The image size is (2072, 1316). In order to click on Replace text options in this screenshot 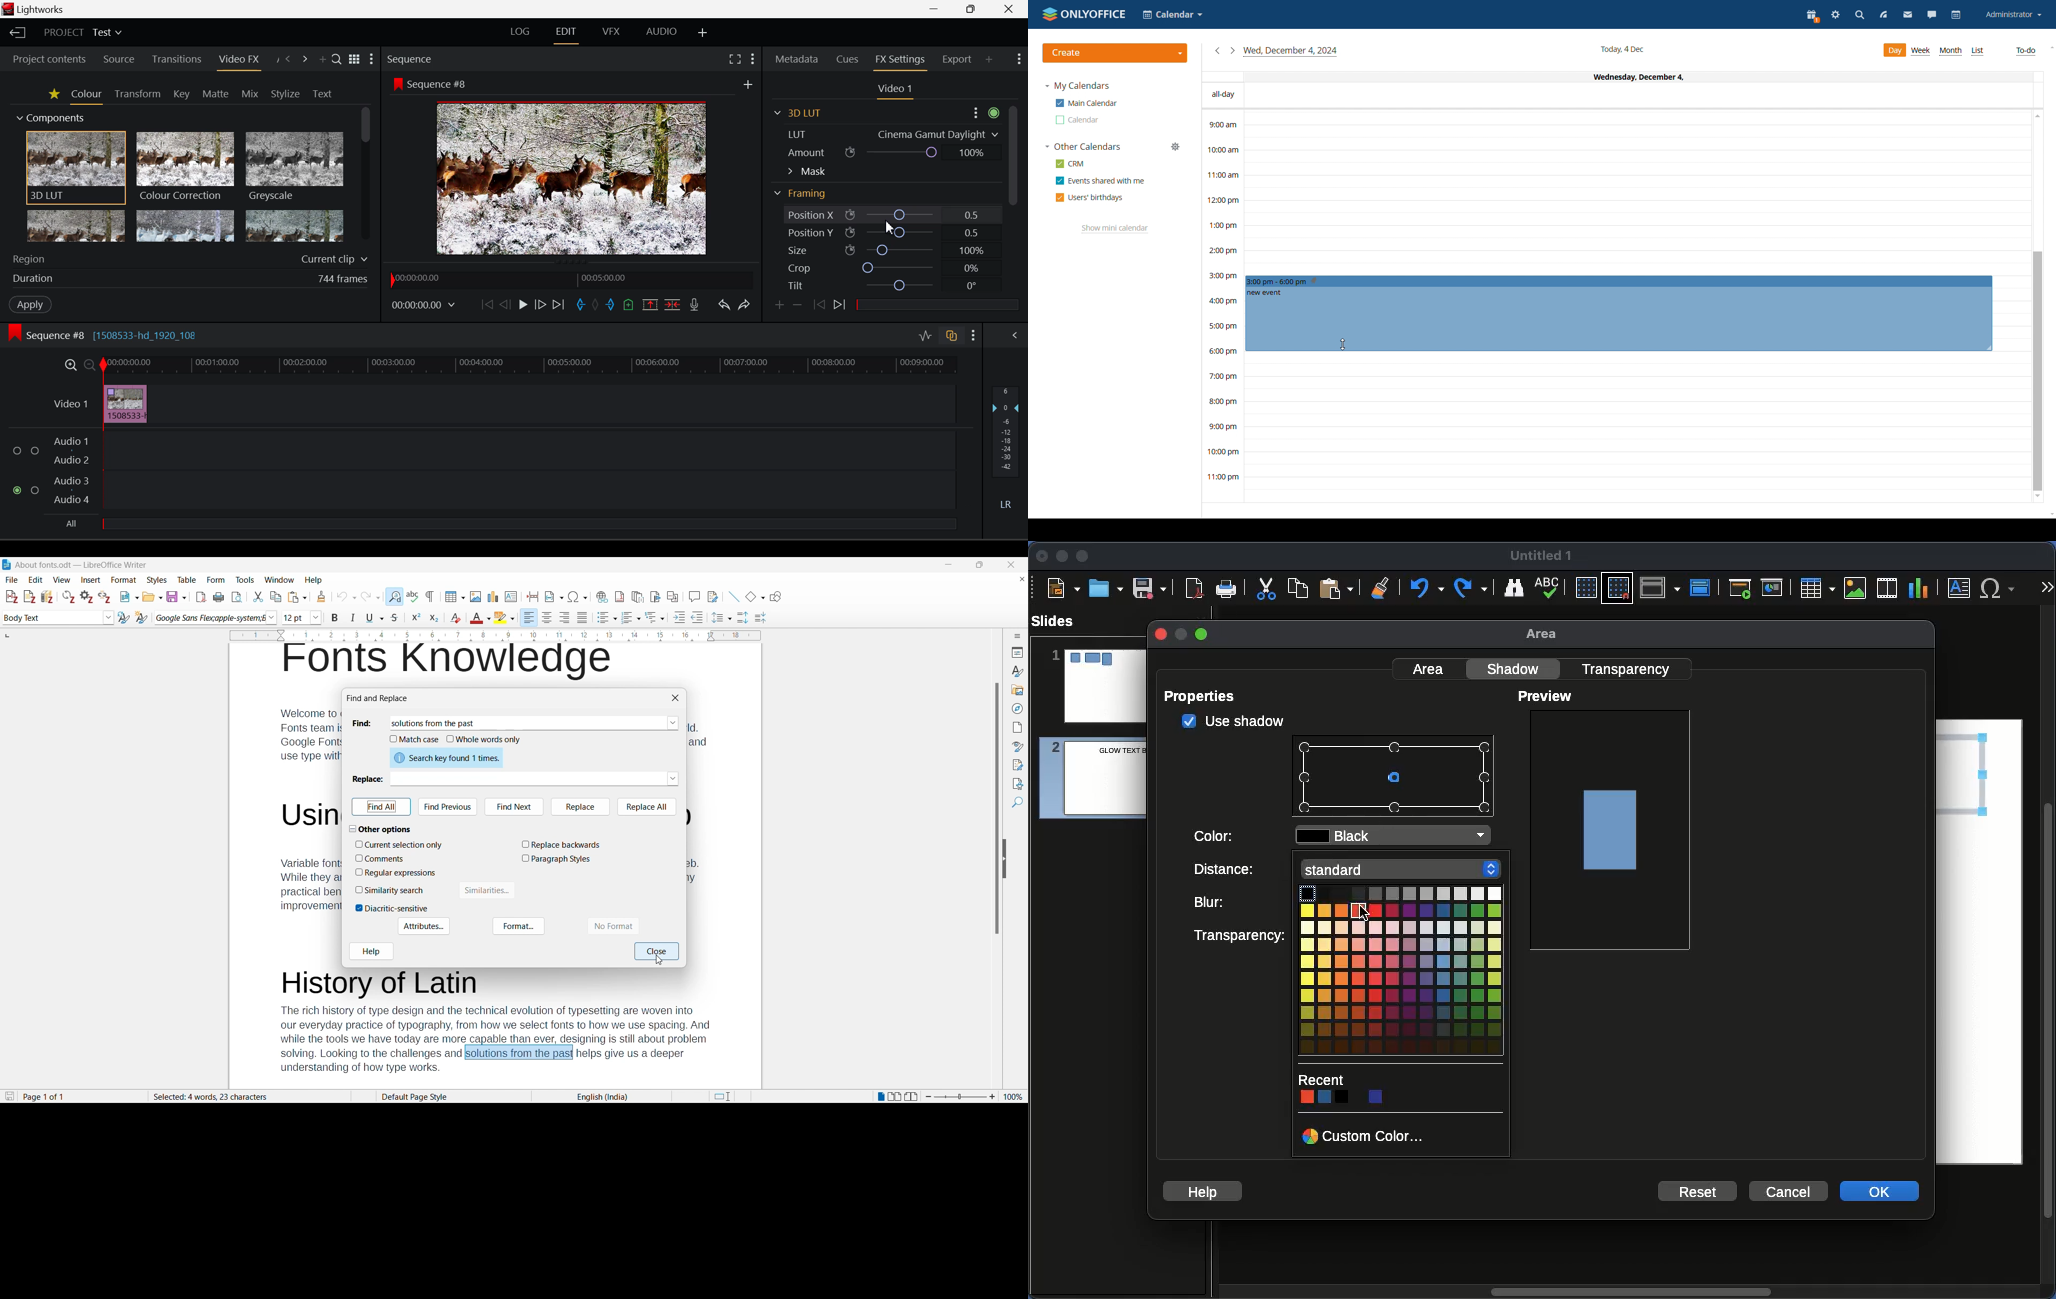, I will do `click(672, 779)`.